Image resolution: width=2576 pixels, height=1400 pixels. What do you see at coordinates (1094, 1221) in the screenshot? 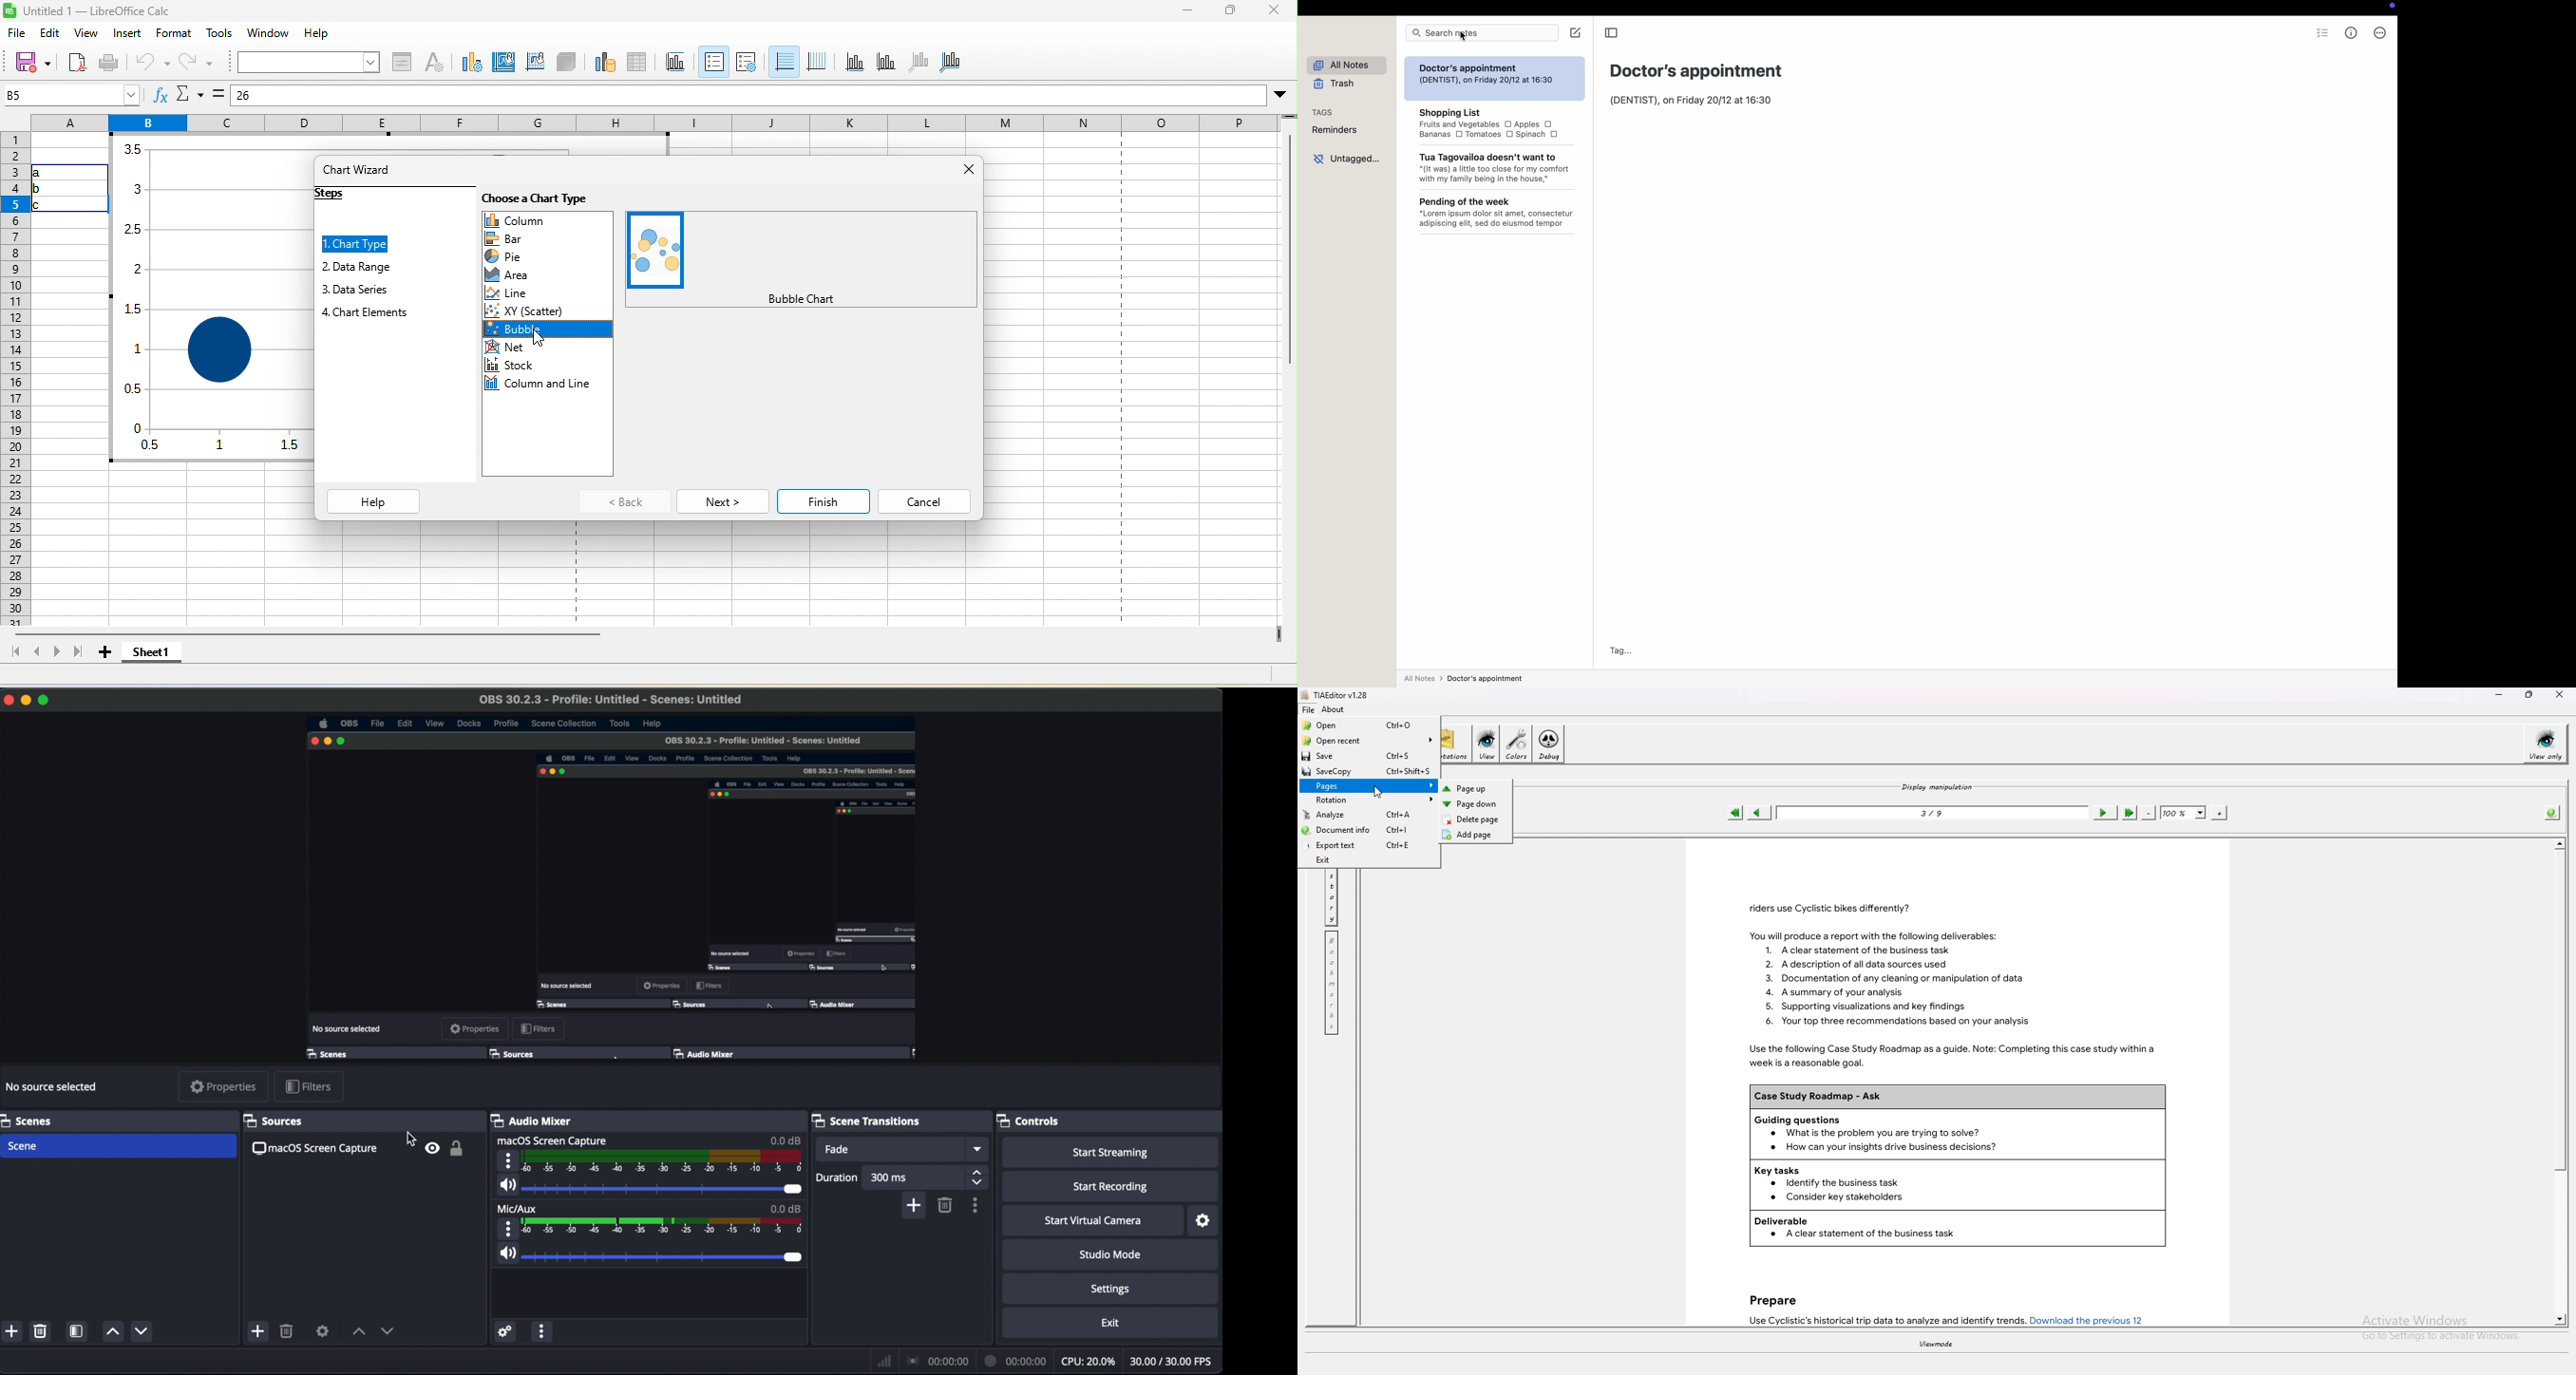
I see `start virtual camera` at bounding box center [1094, 1221].